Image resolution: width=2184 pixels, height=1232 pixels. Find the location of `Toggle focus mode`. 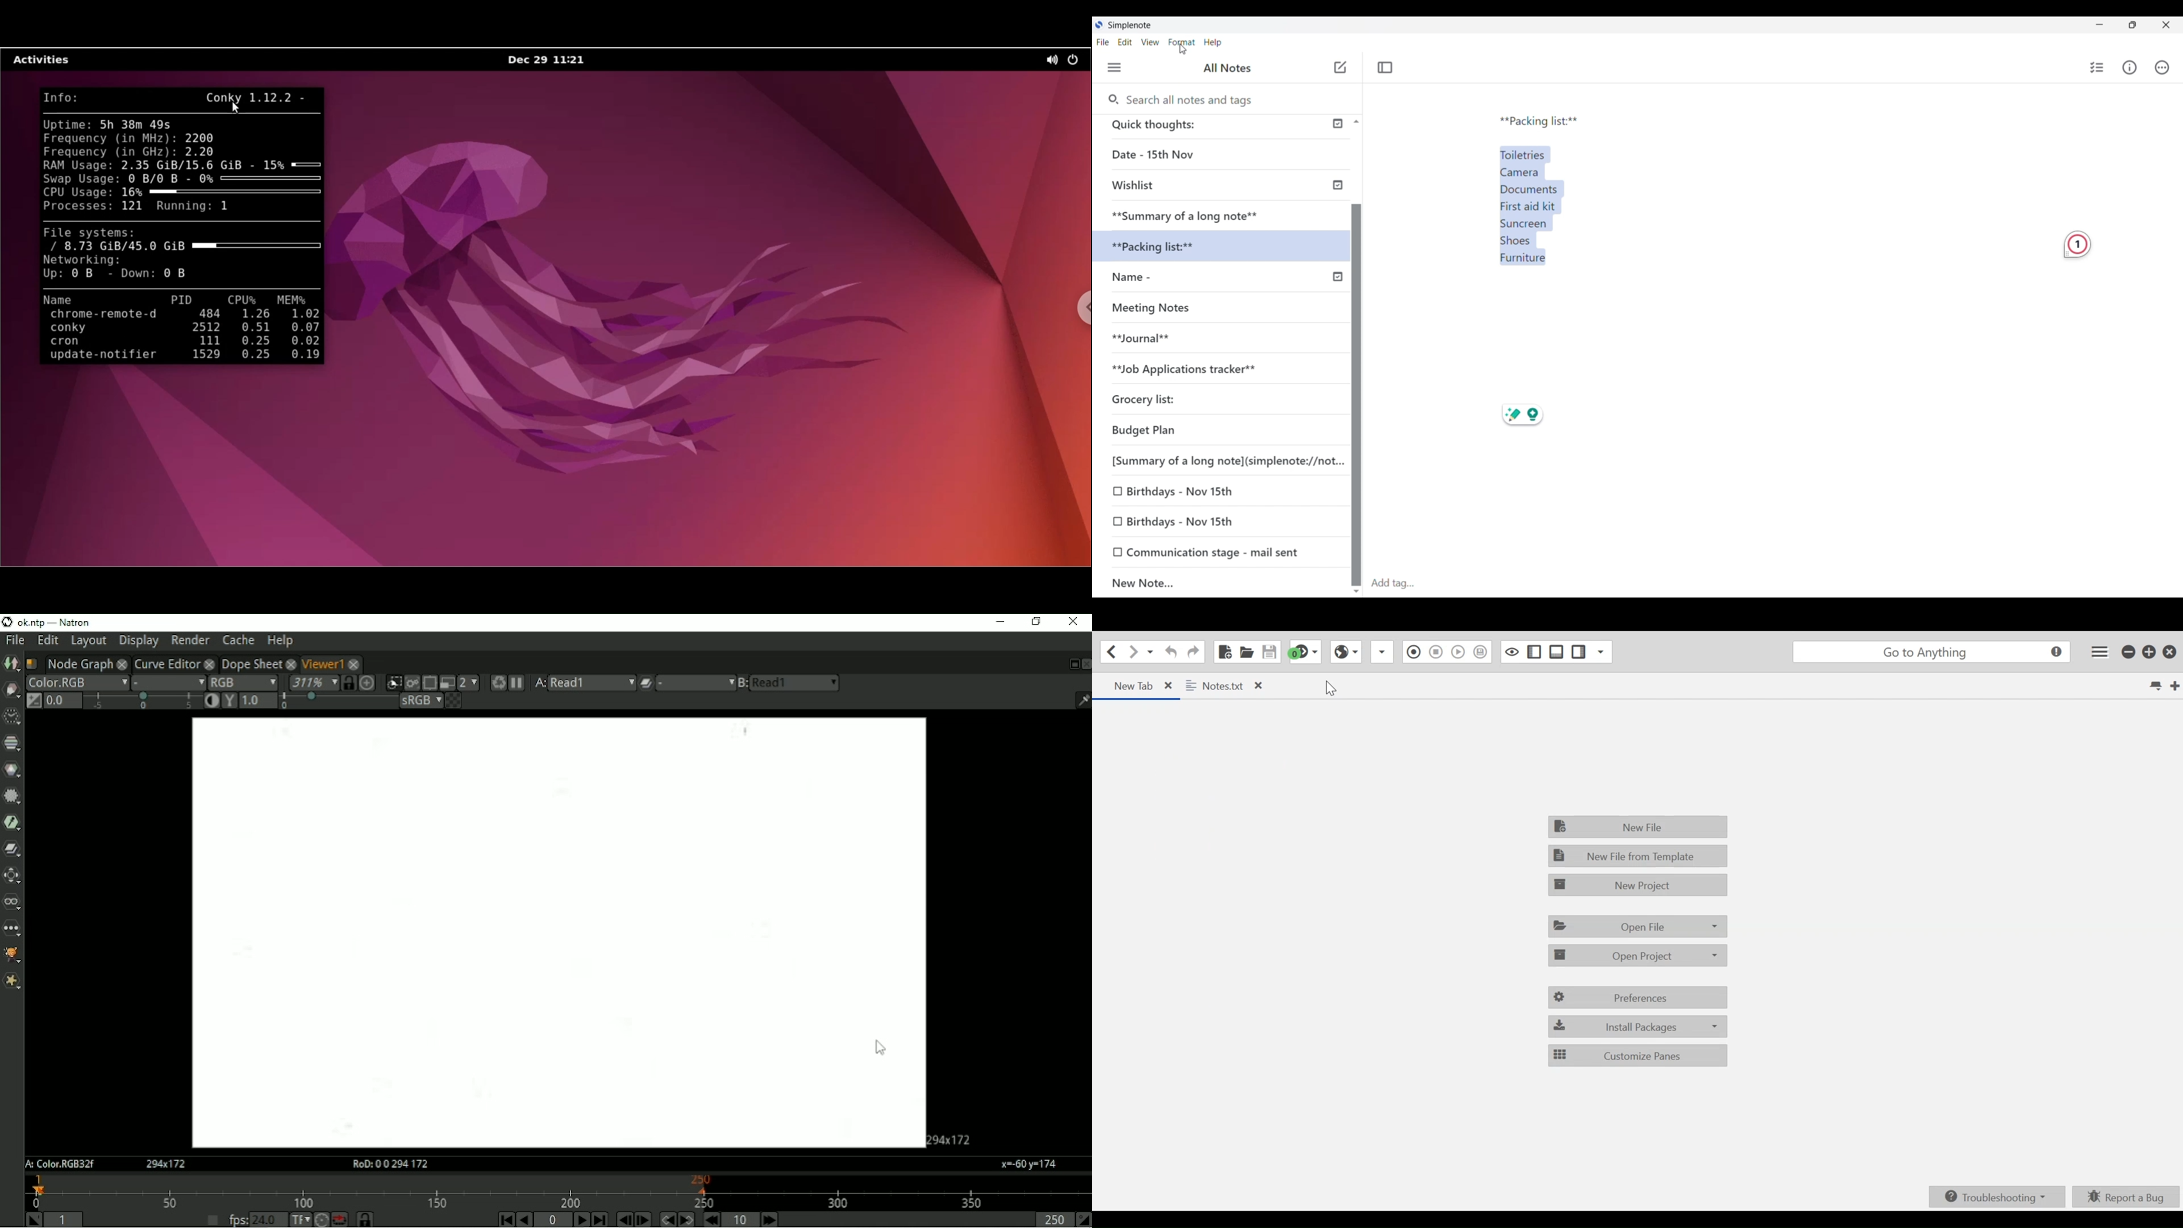

Toggle focus mode is located at coordinates (1385, 67).